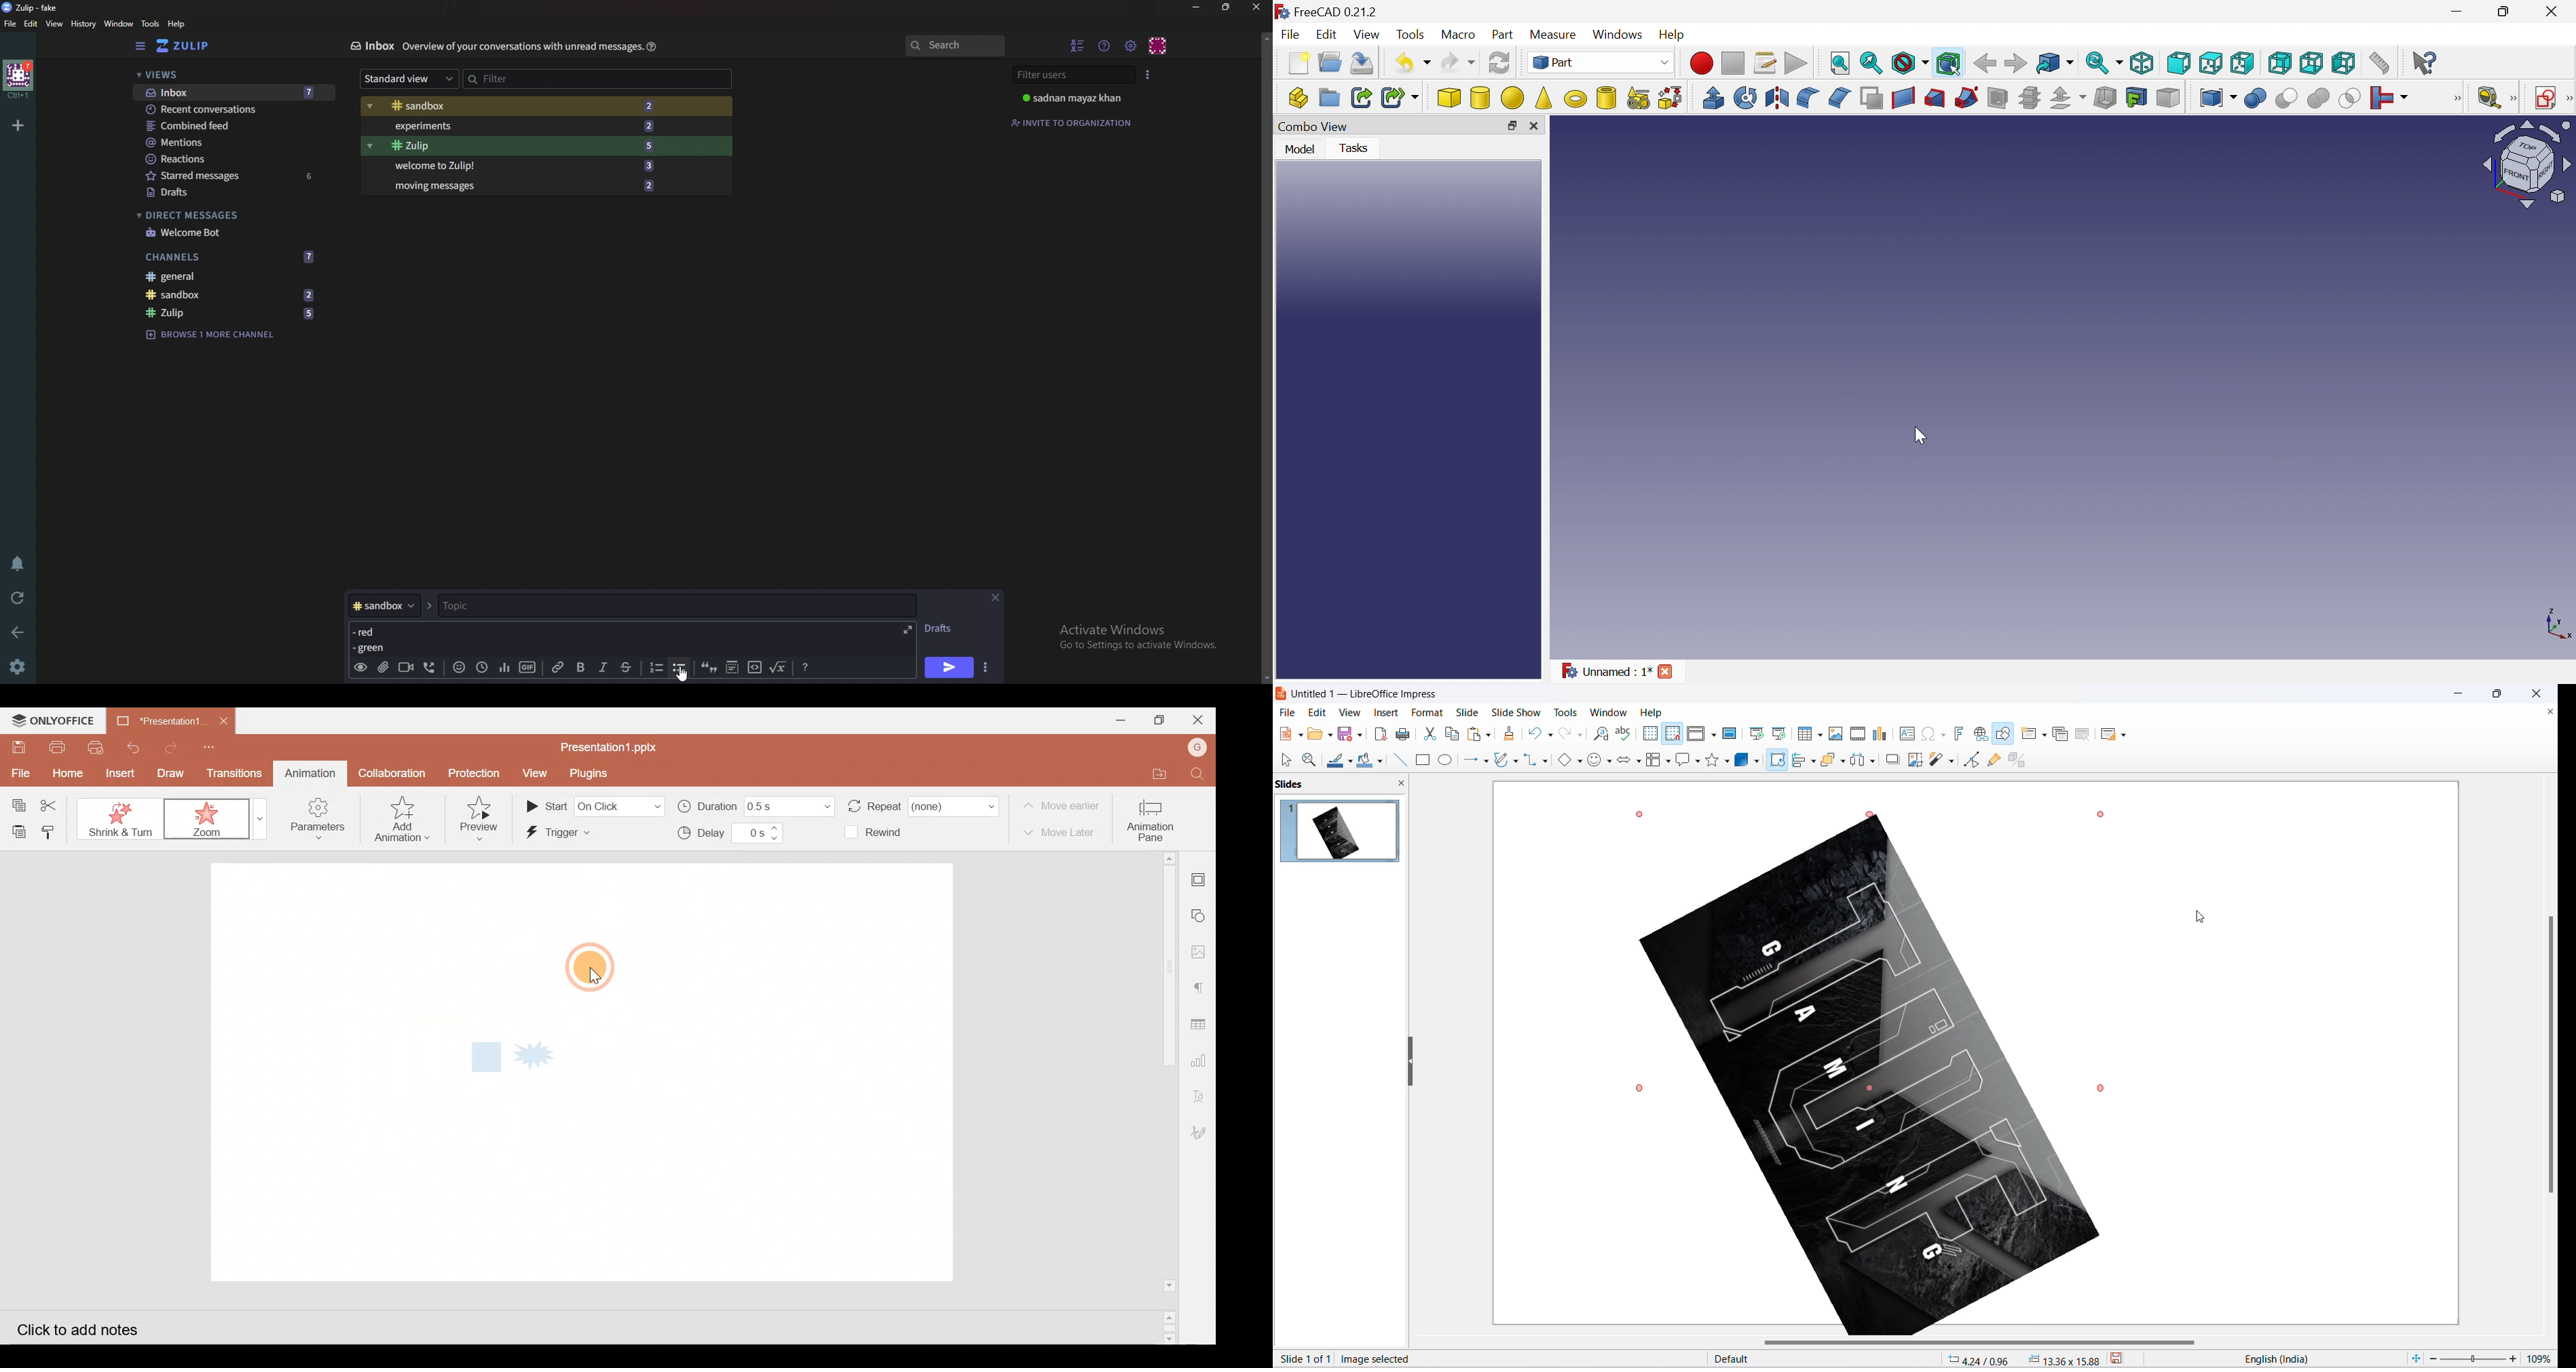 The width and height of the screenshot is (2576, 1372). I want to click on Help, so click(652, 46).